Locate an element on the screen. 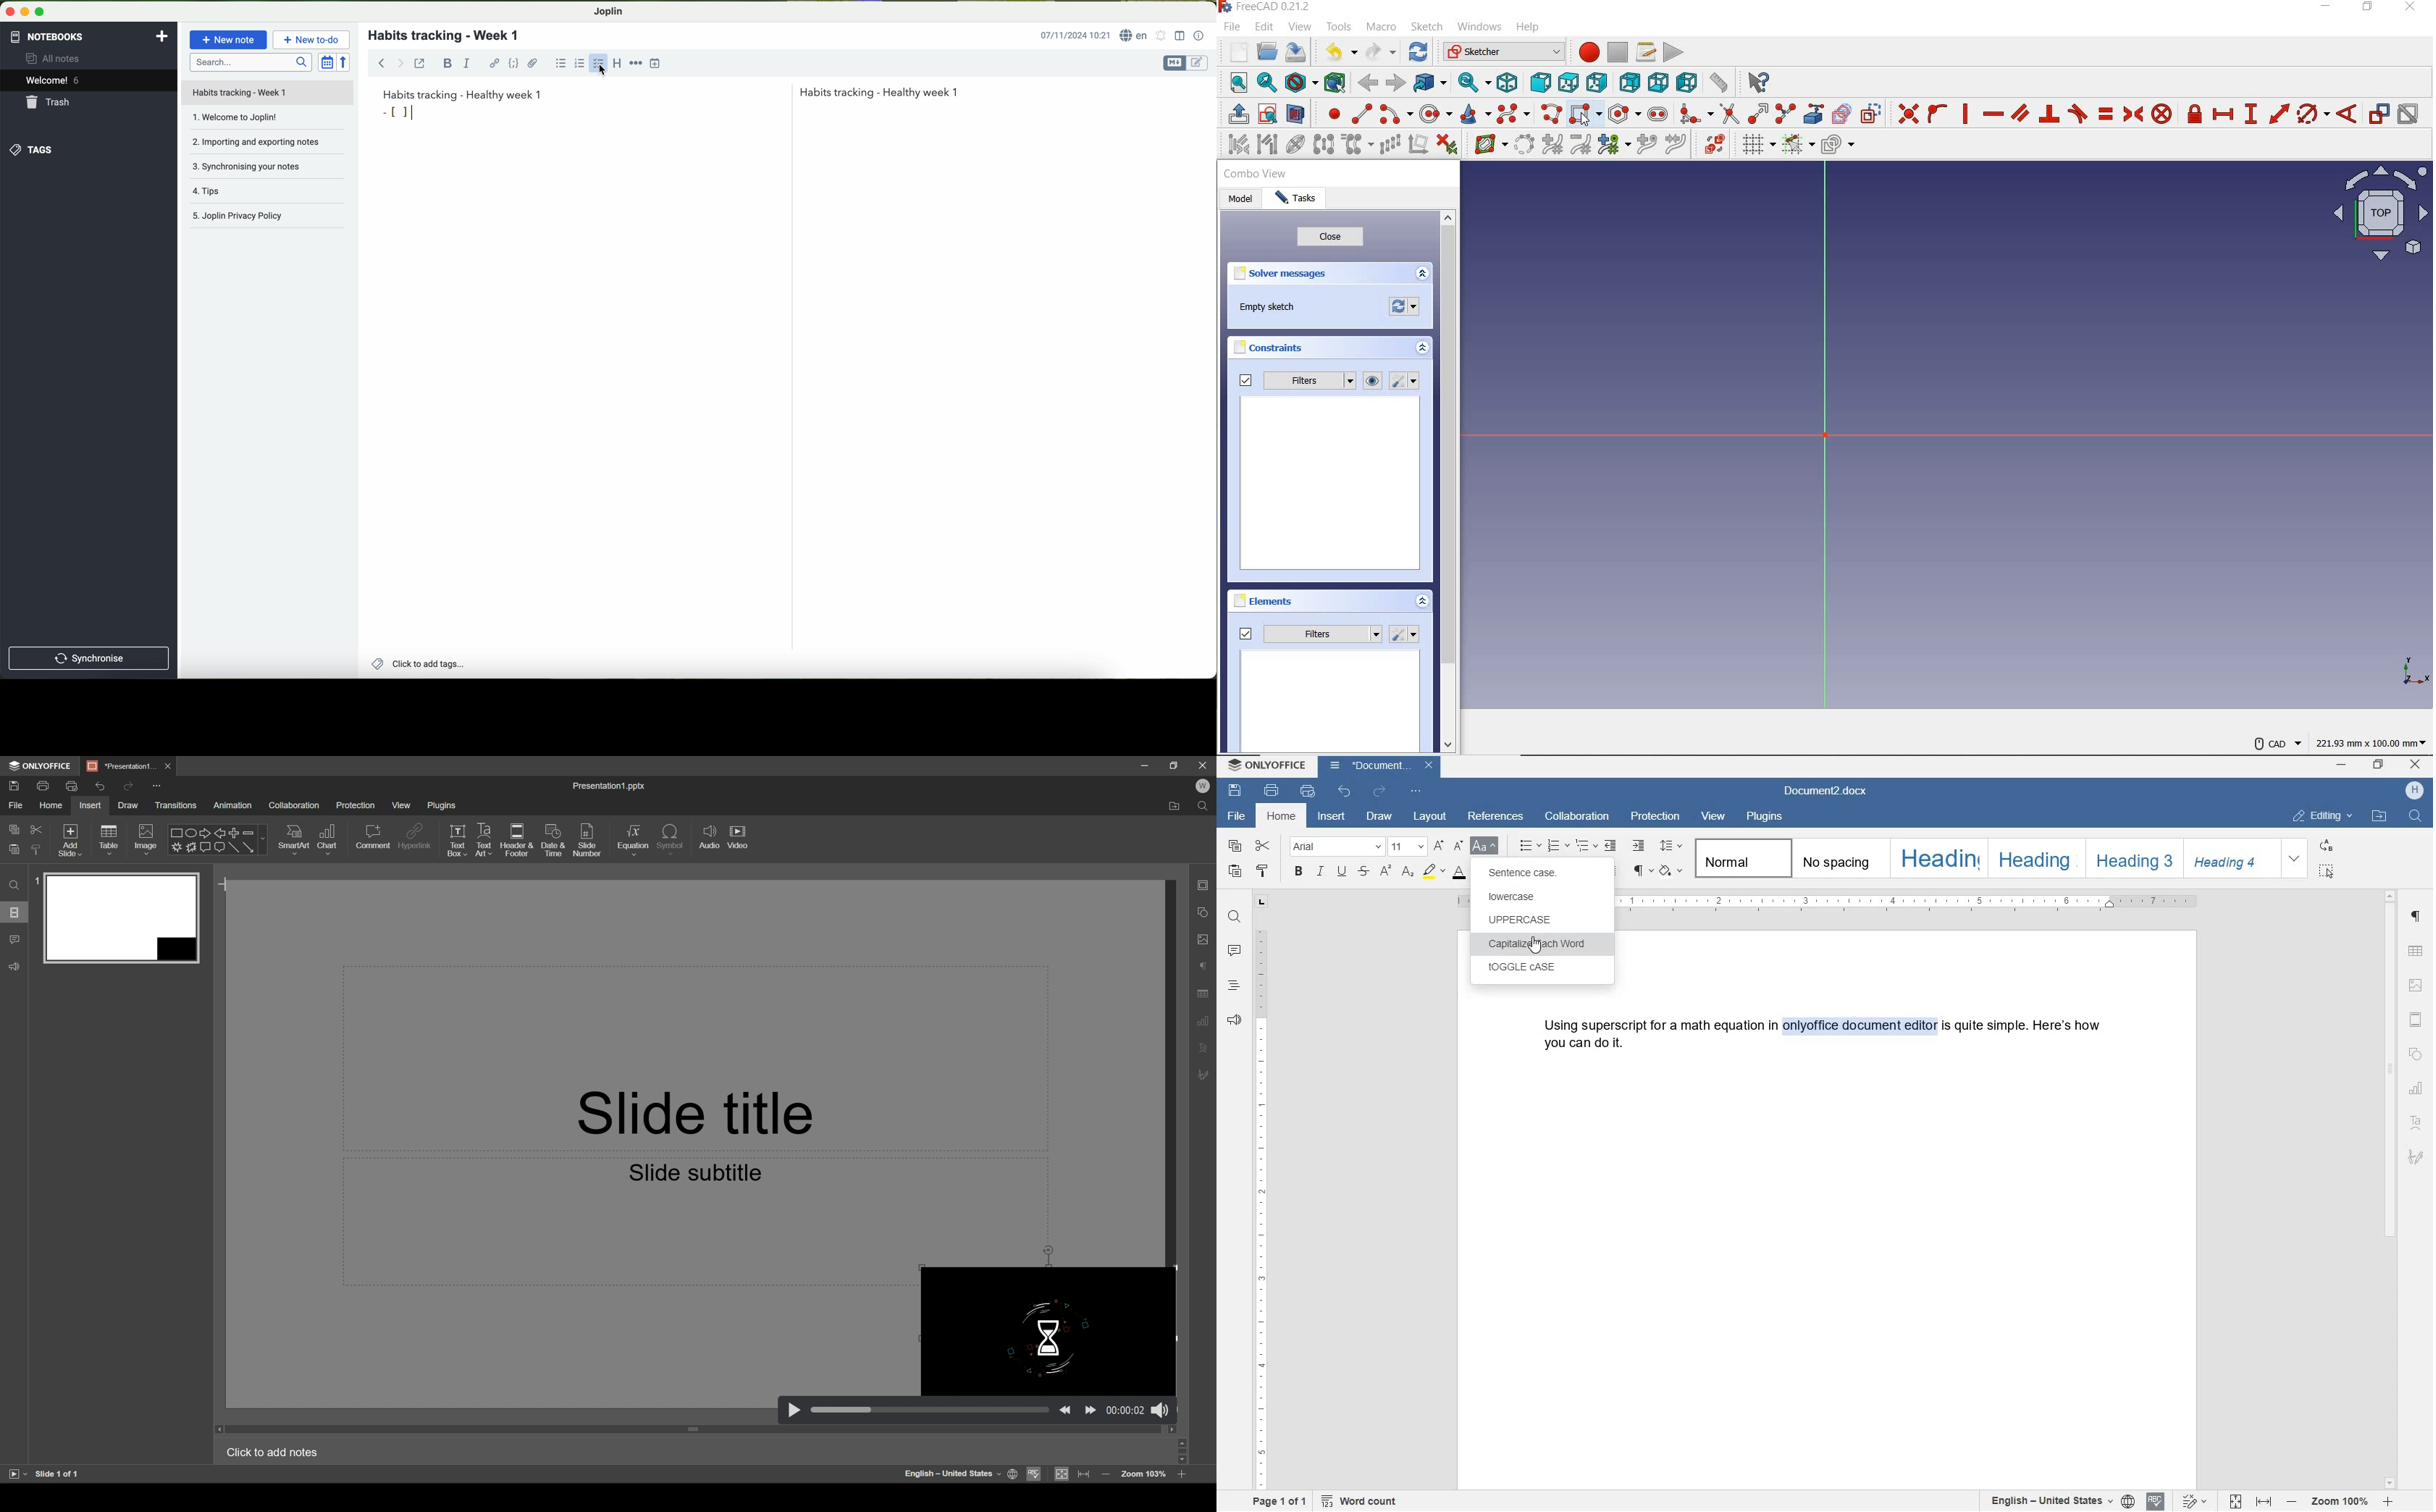 This screenshot has height=1512, width=2436. FIND is located at coordinates (2413, 816).